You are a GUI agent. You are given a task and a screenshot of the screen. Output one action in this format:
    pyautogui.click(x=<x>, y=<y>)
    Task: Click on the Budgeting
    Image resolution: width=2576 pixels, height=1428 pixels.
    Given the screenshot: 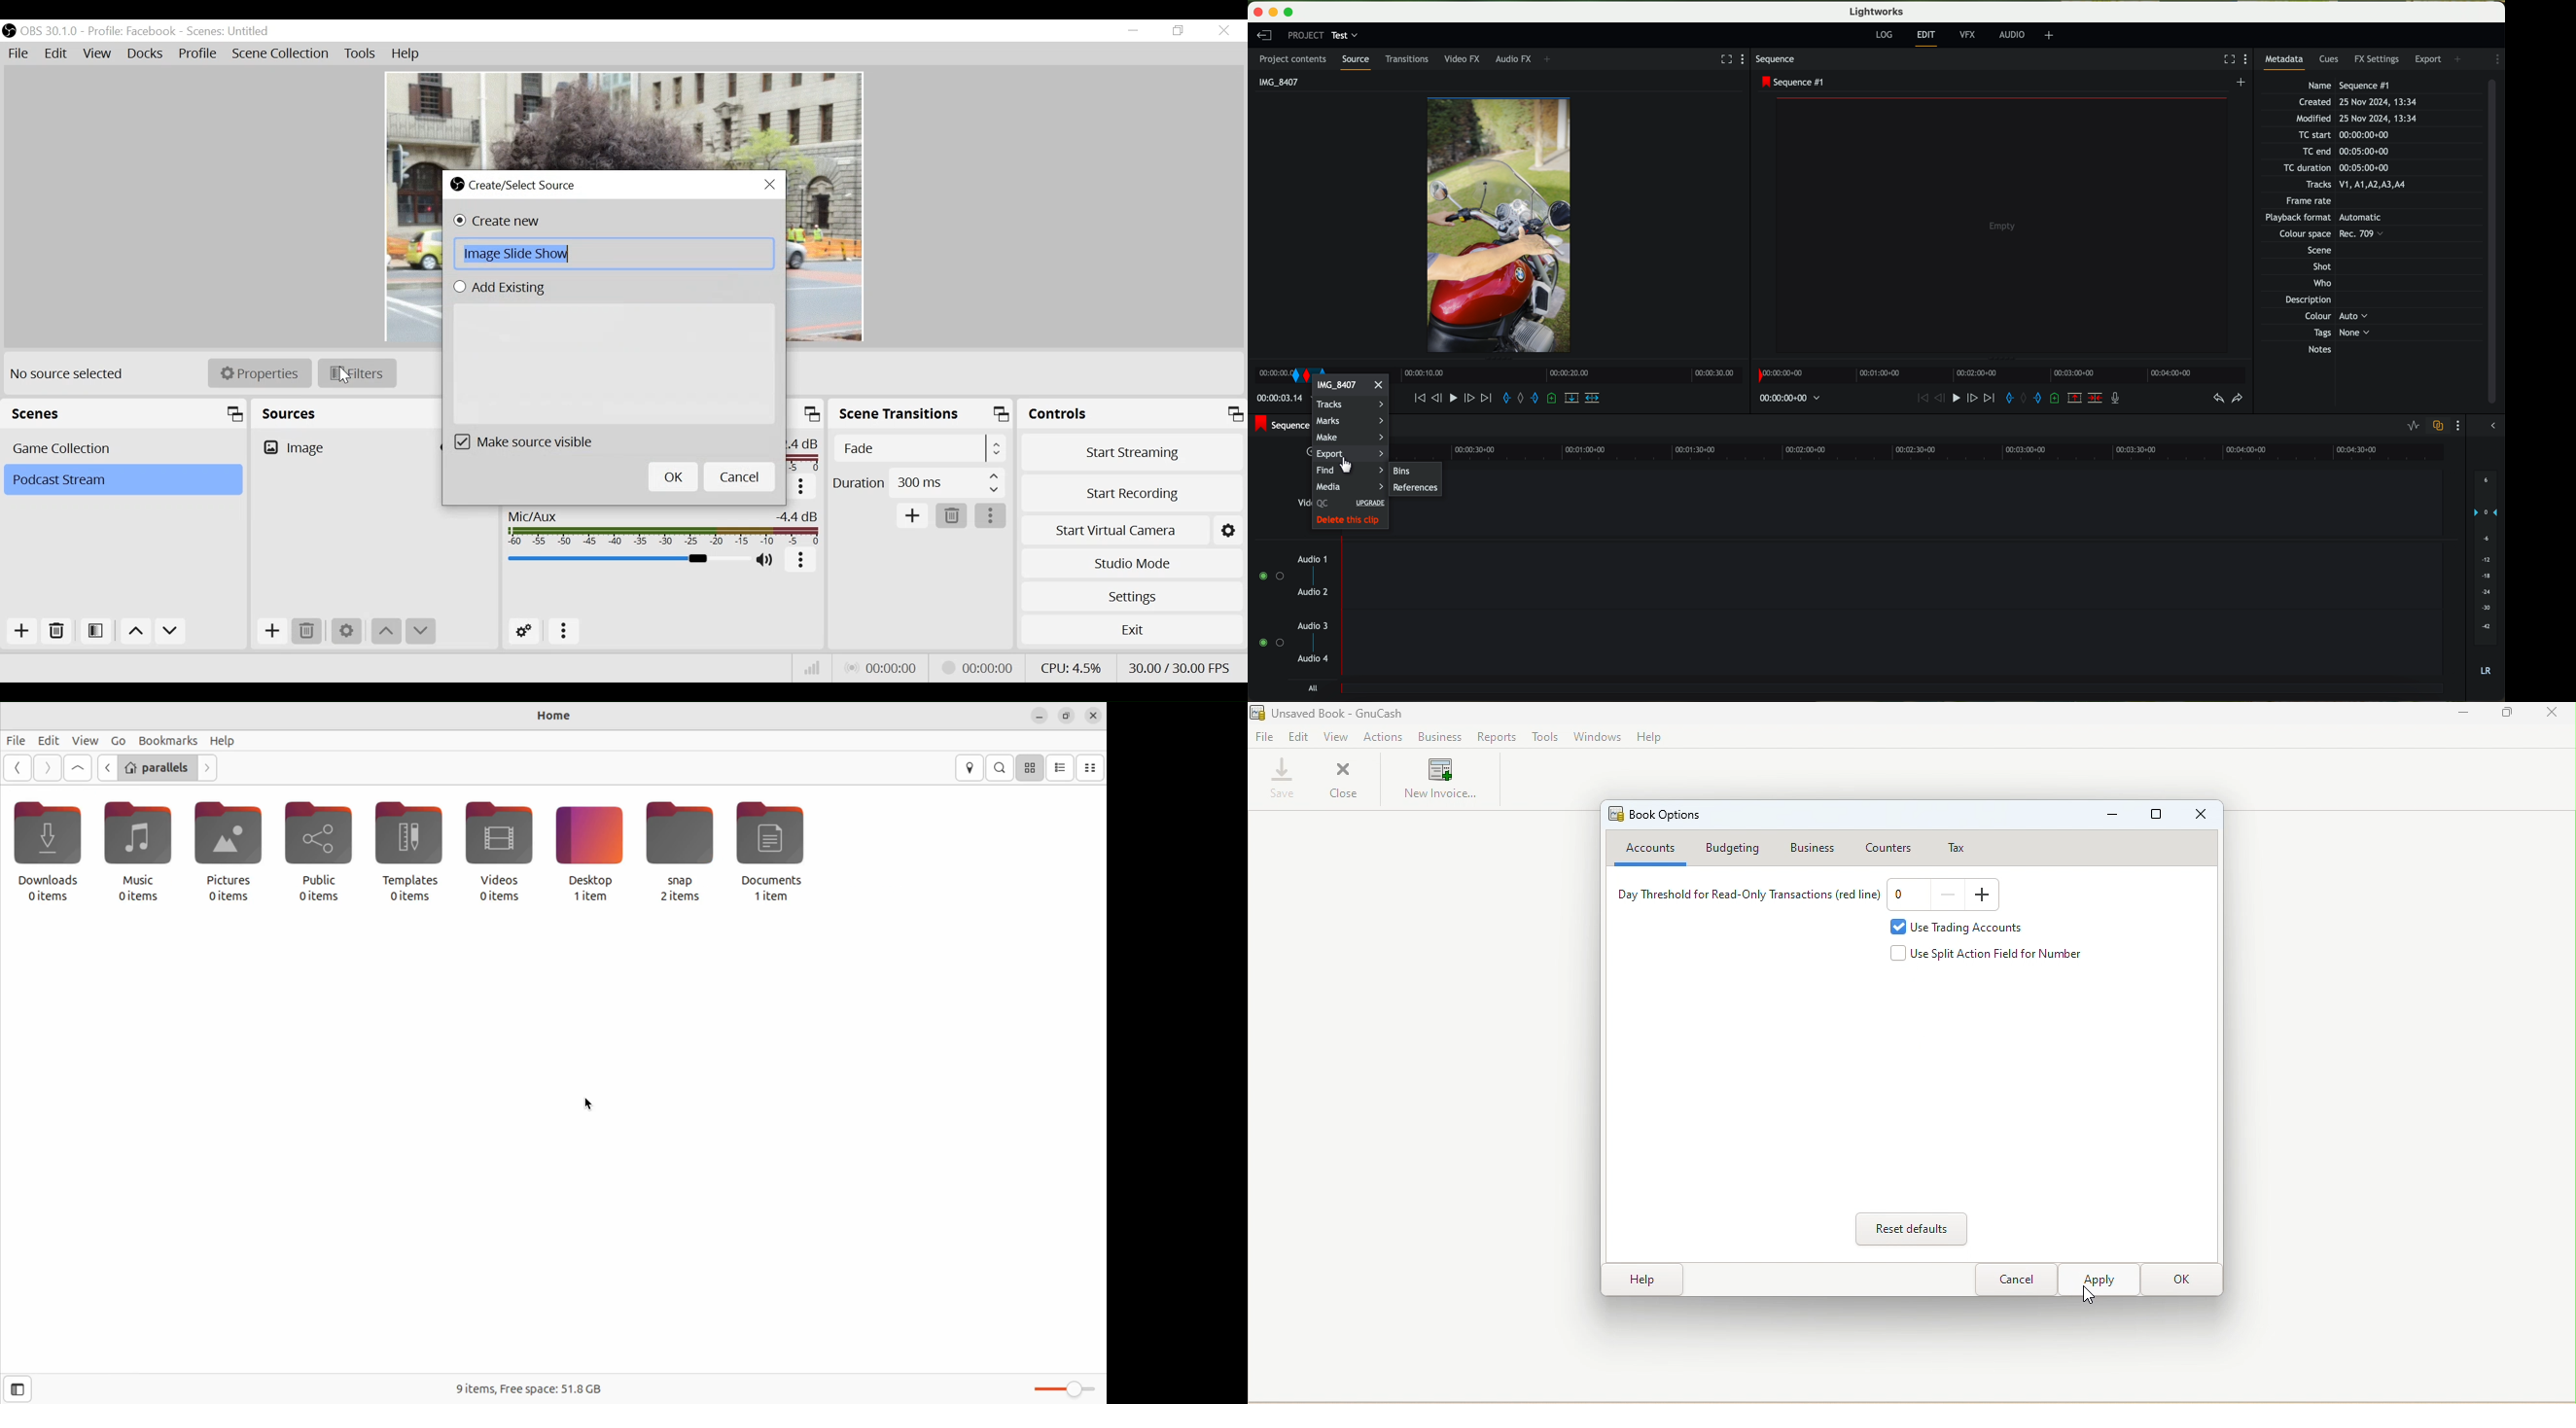 What is the action you would take?
    pyautogui.click(x=1737, y=849)
    